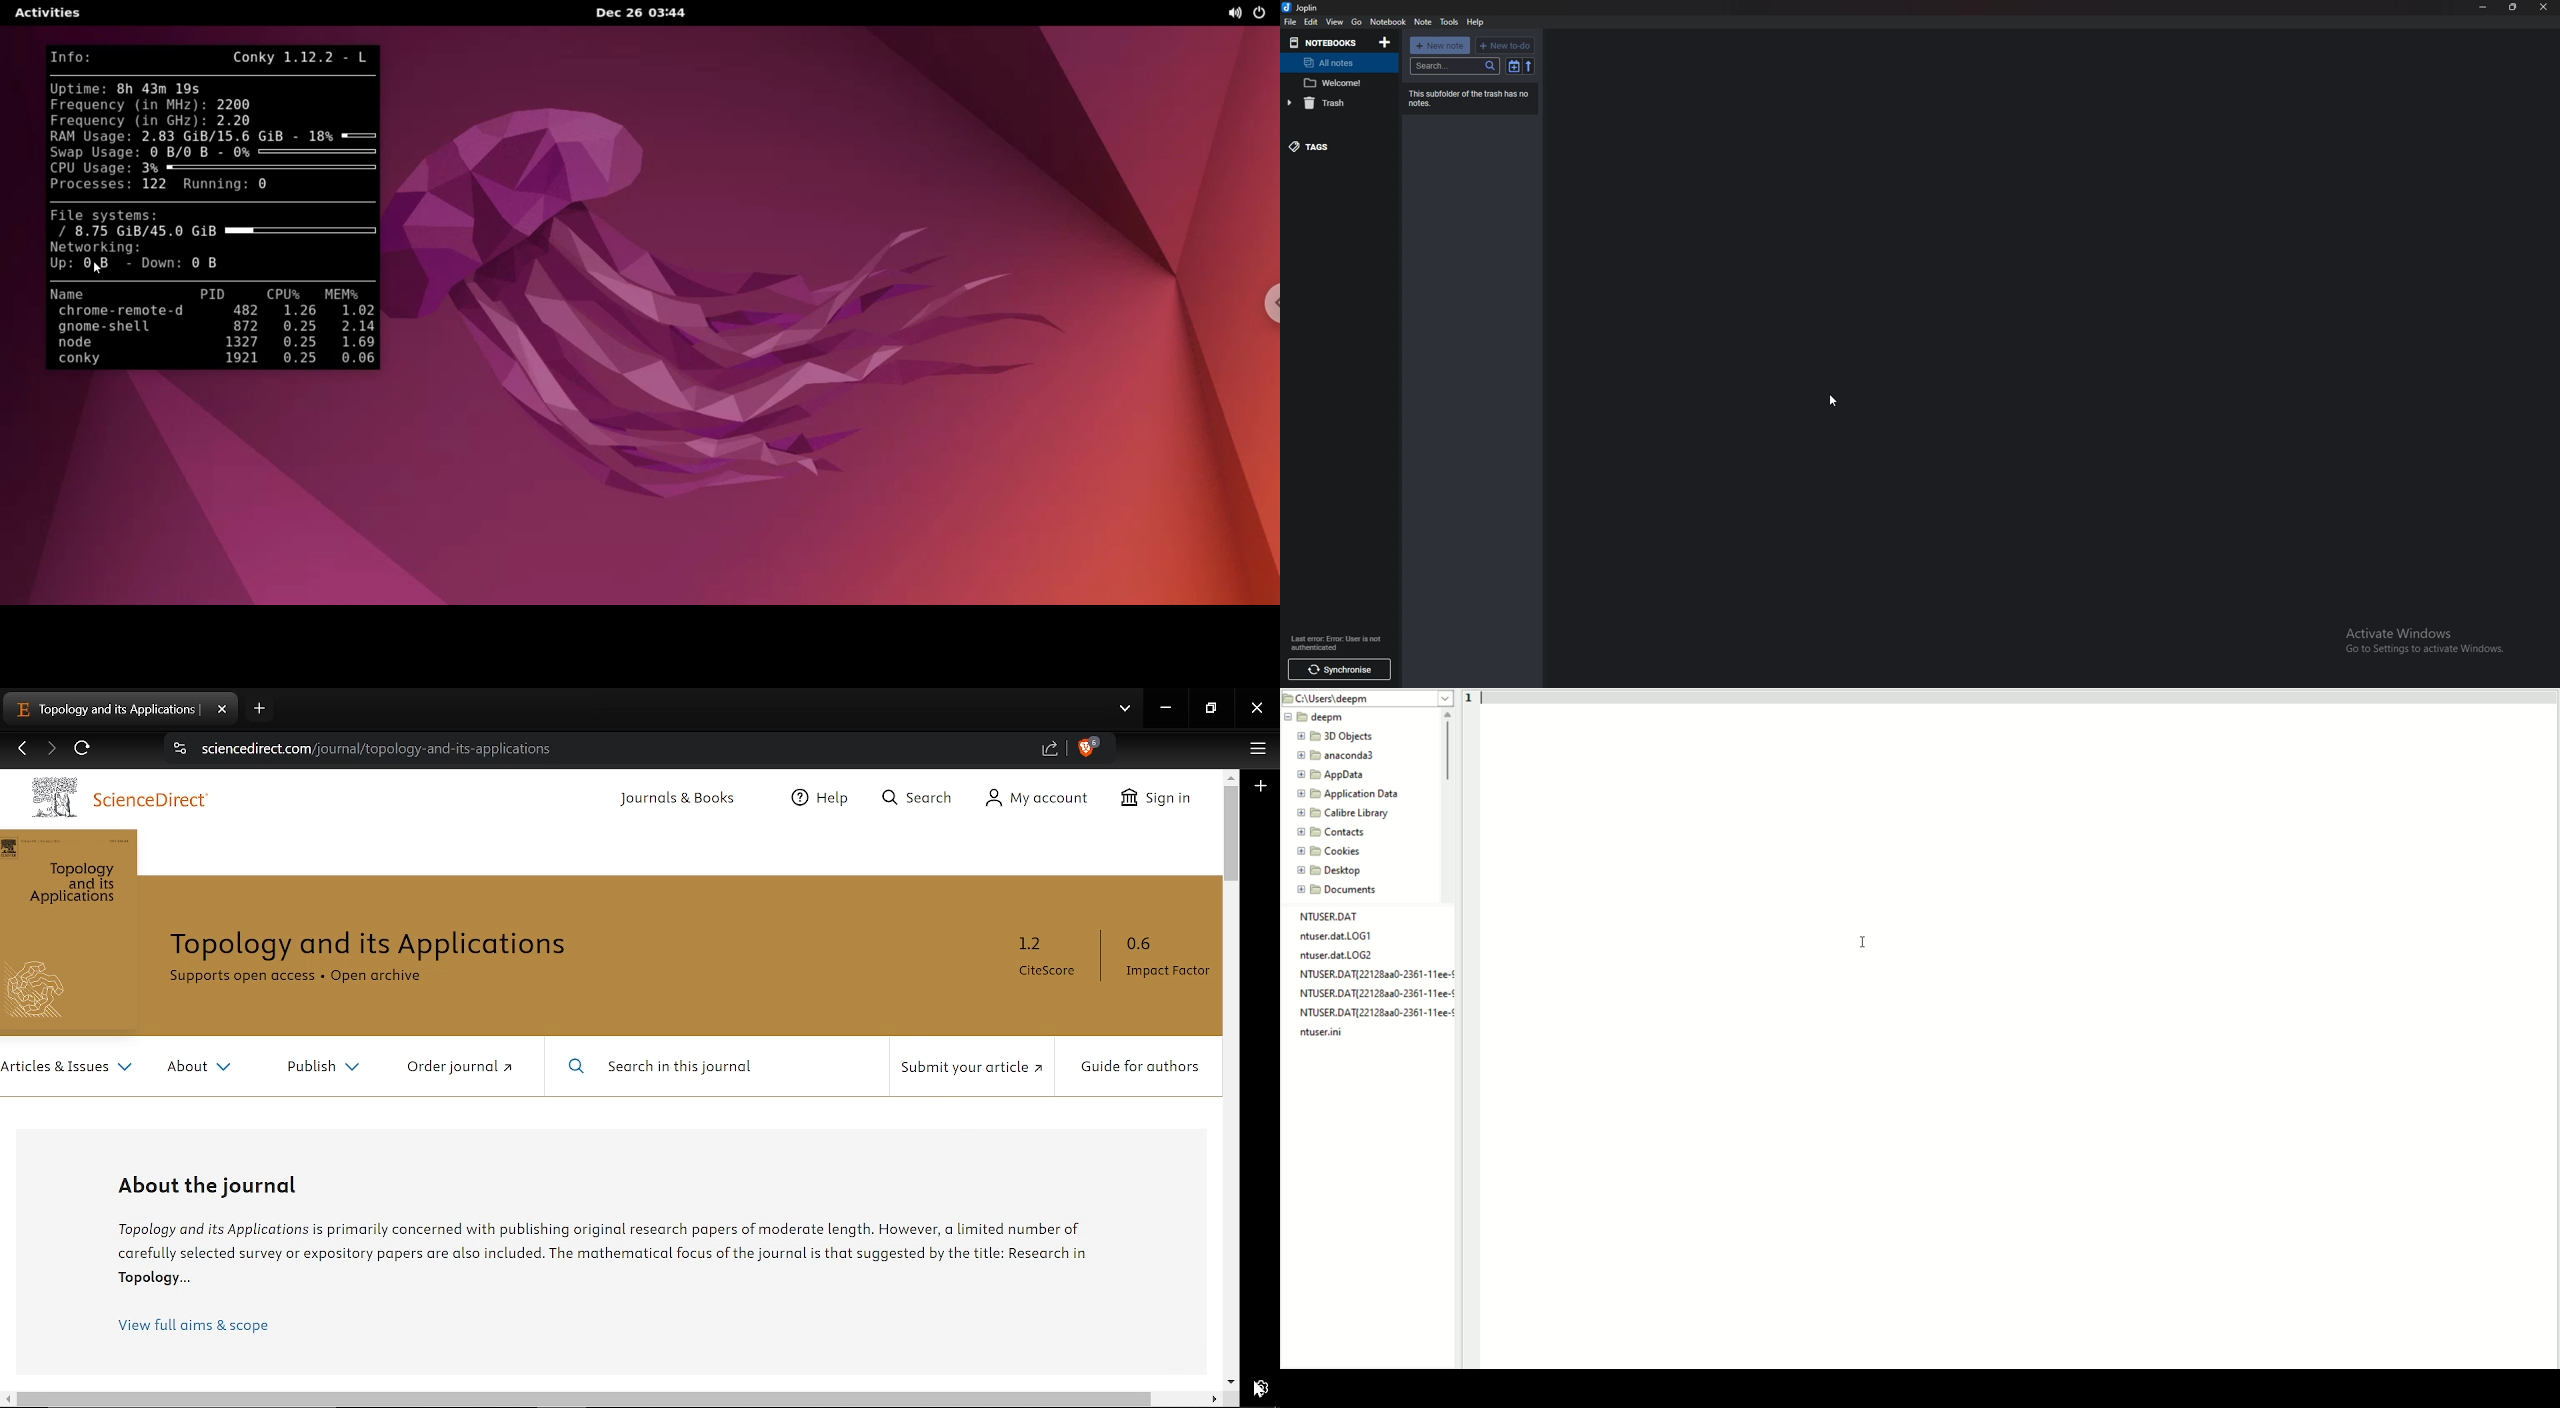  What do you see at coordinates (1337, 103) in the screenshot?
I see `trash` at bounding box center [1337, 103].